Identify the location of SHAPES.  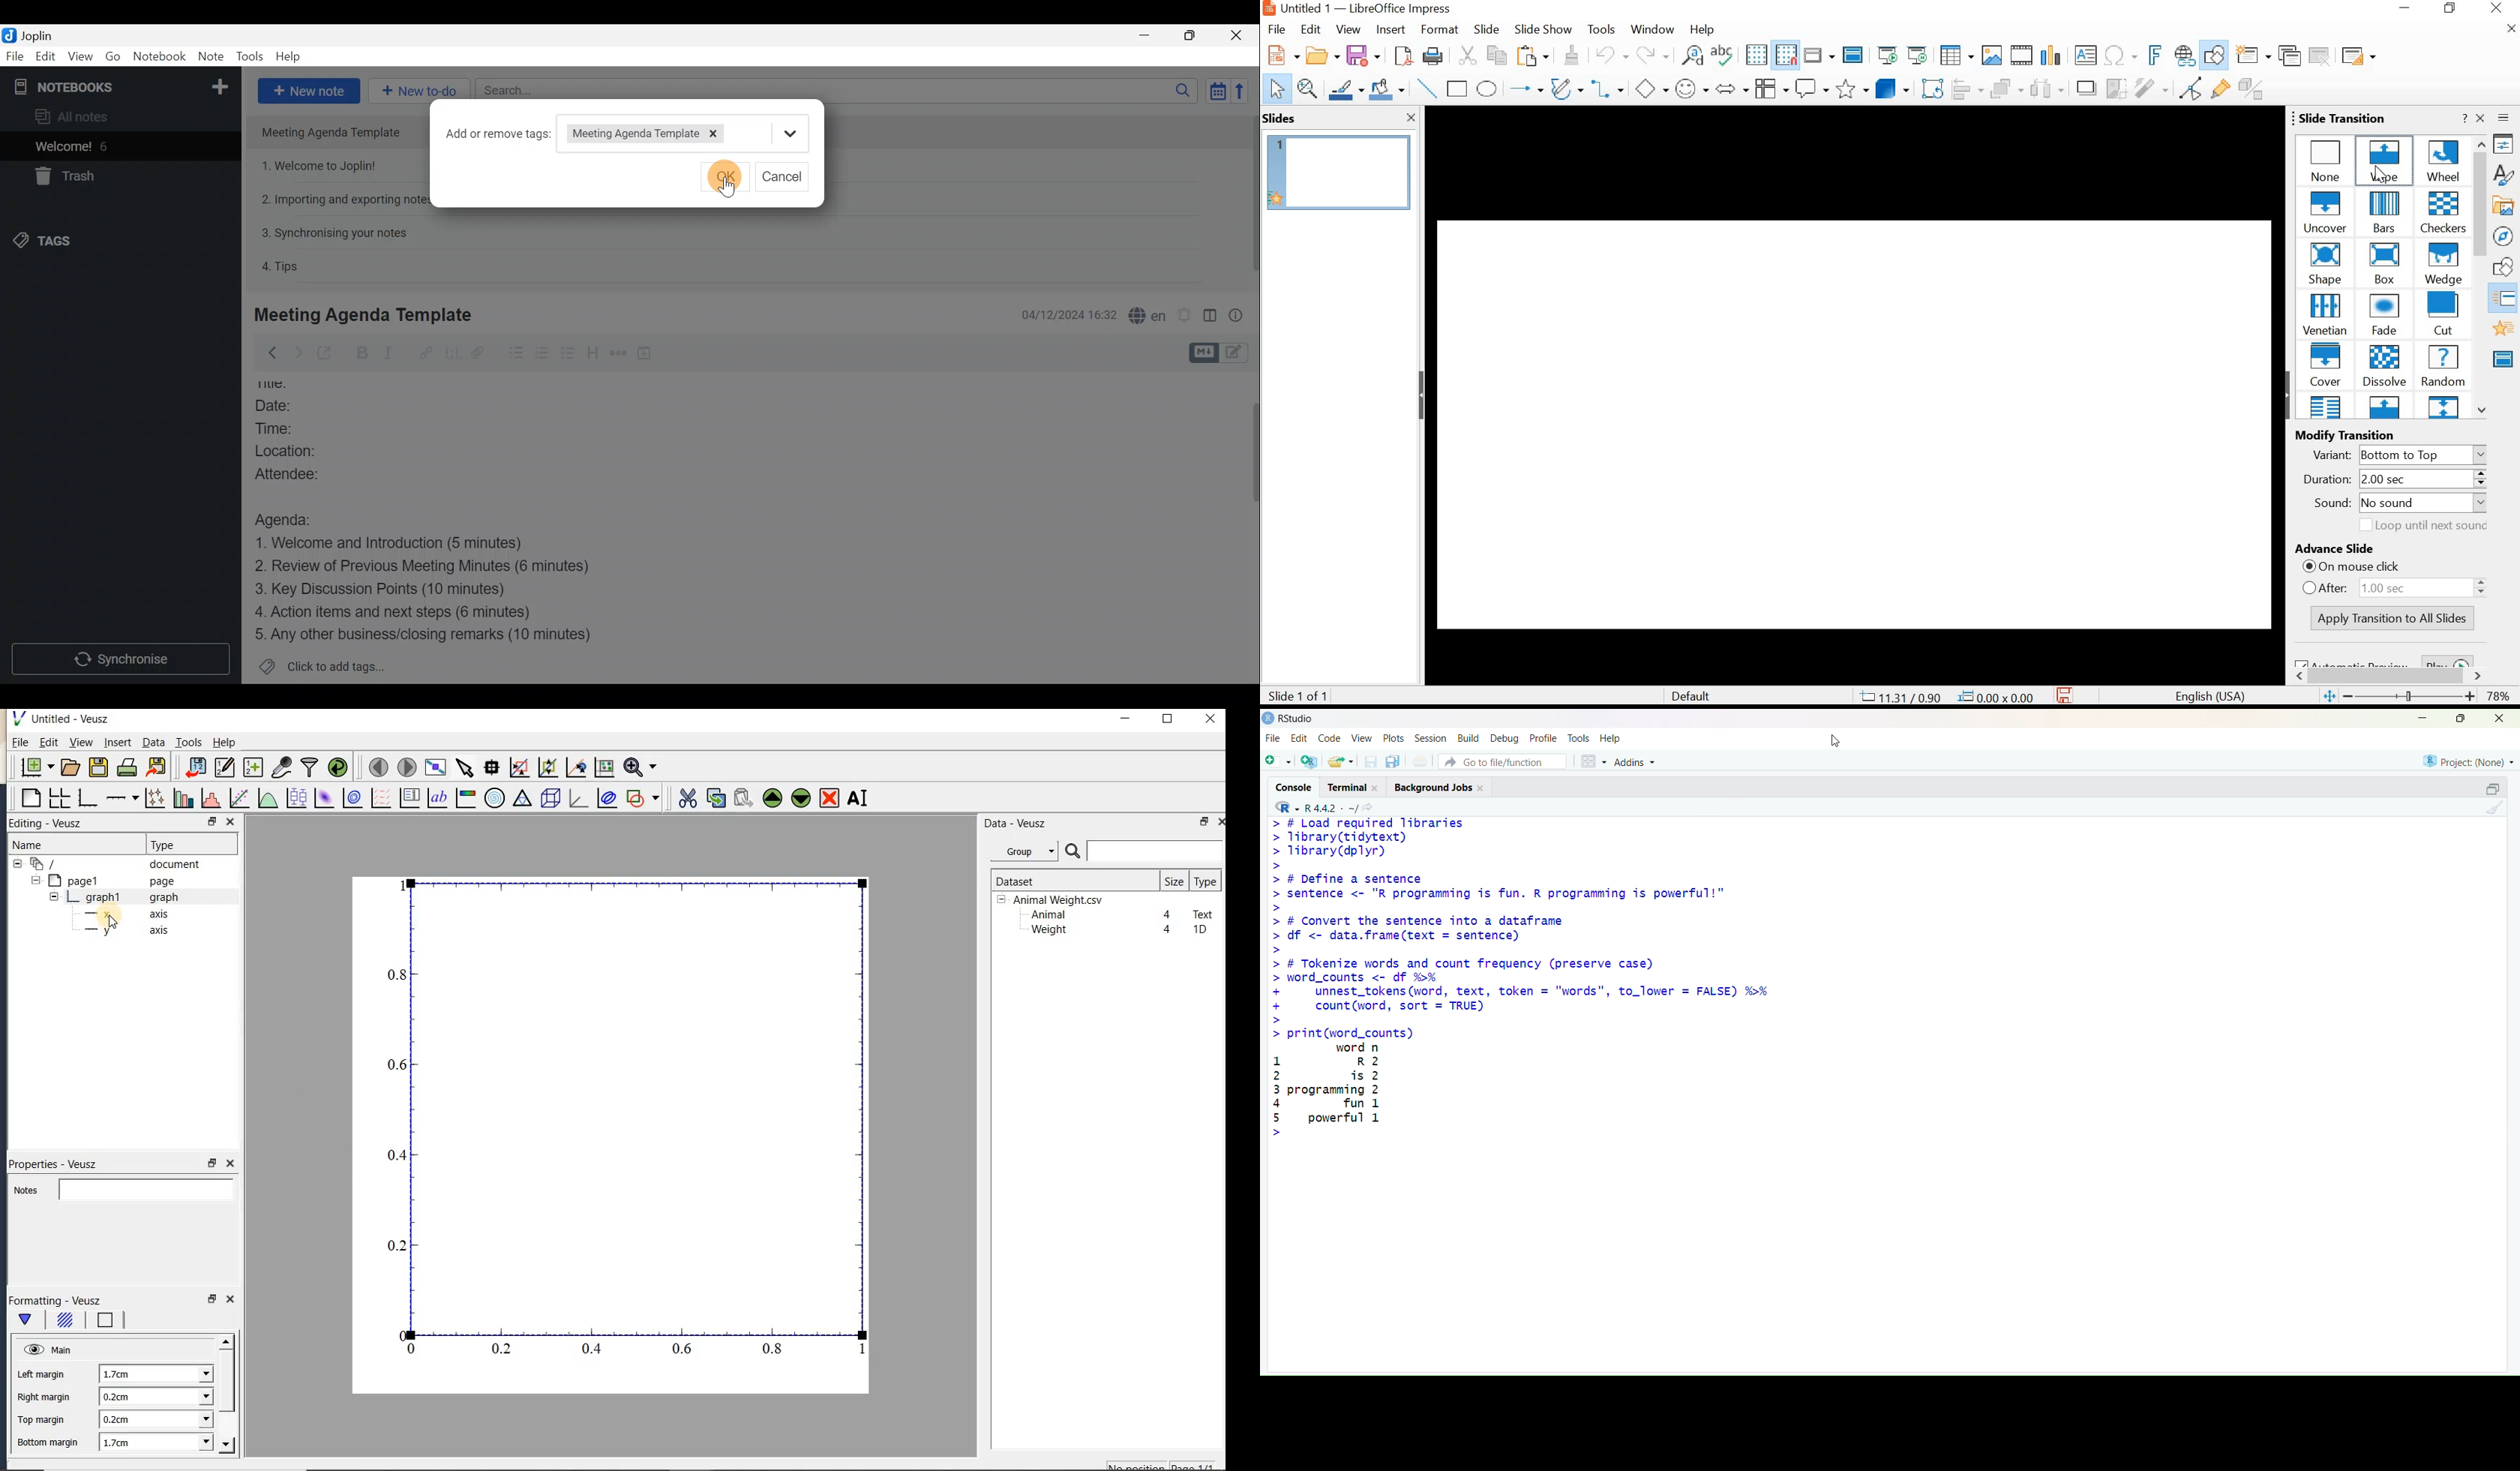
(2505, 267).